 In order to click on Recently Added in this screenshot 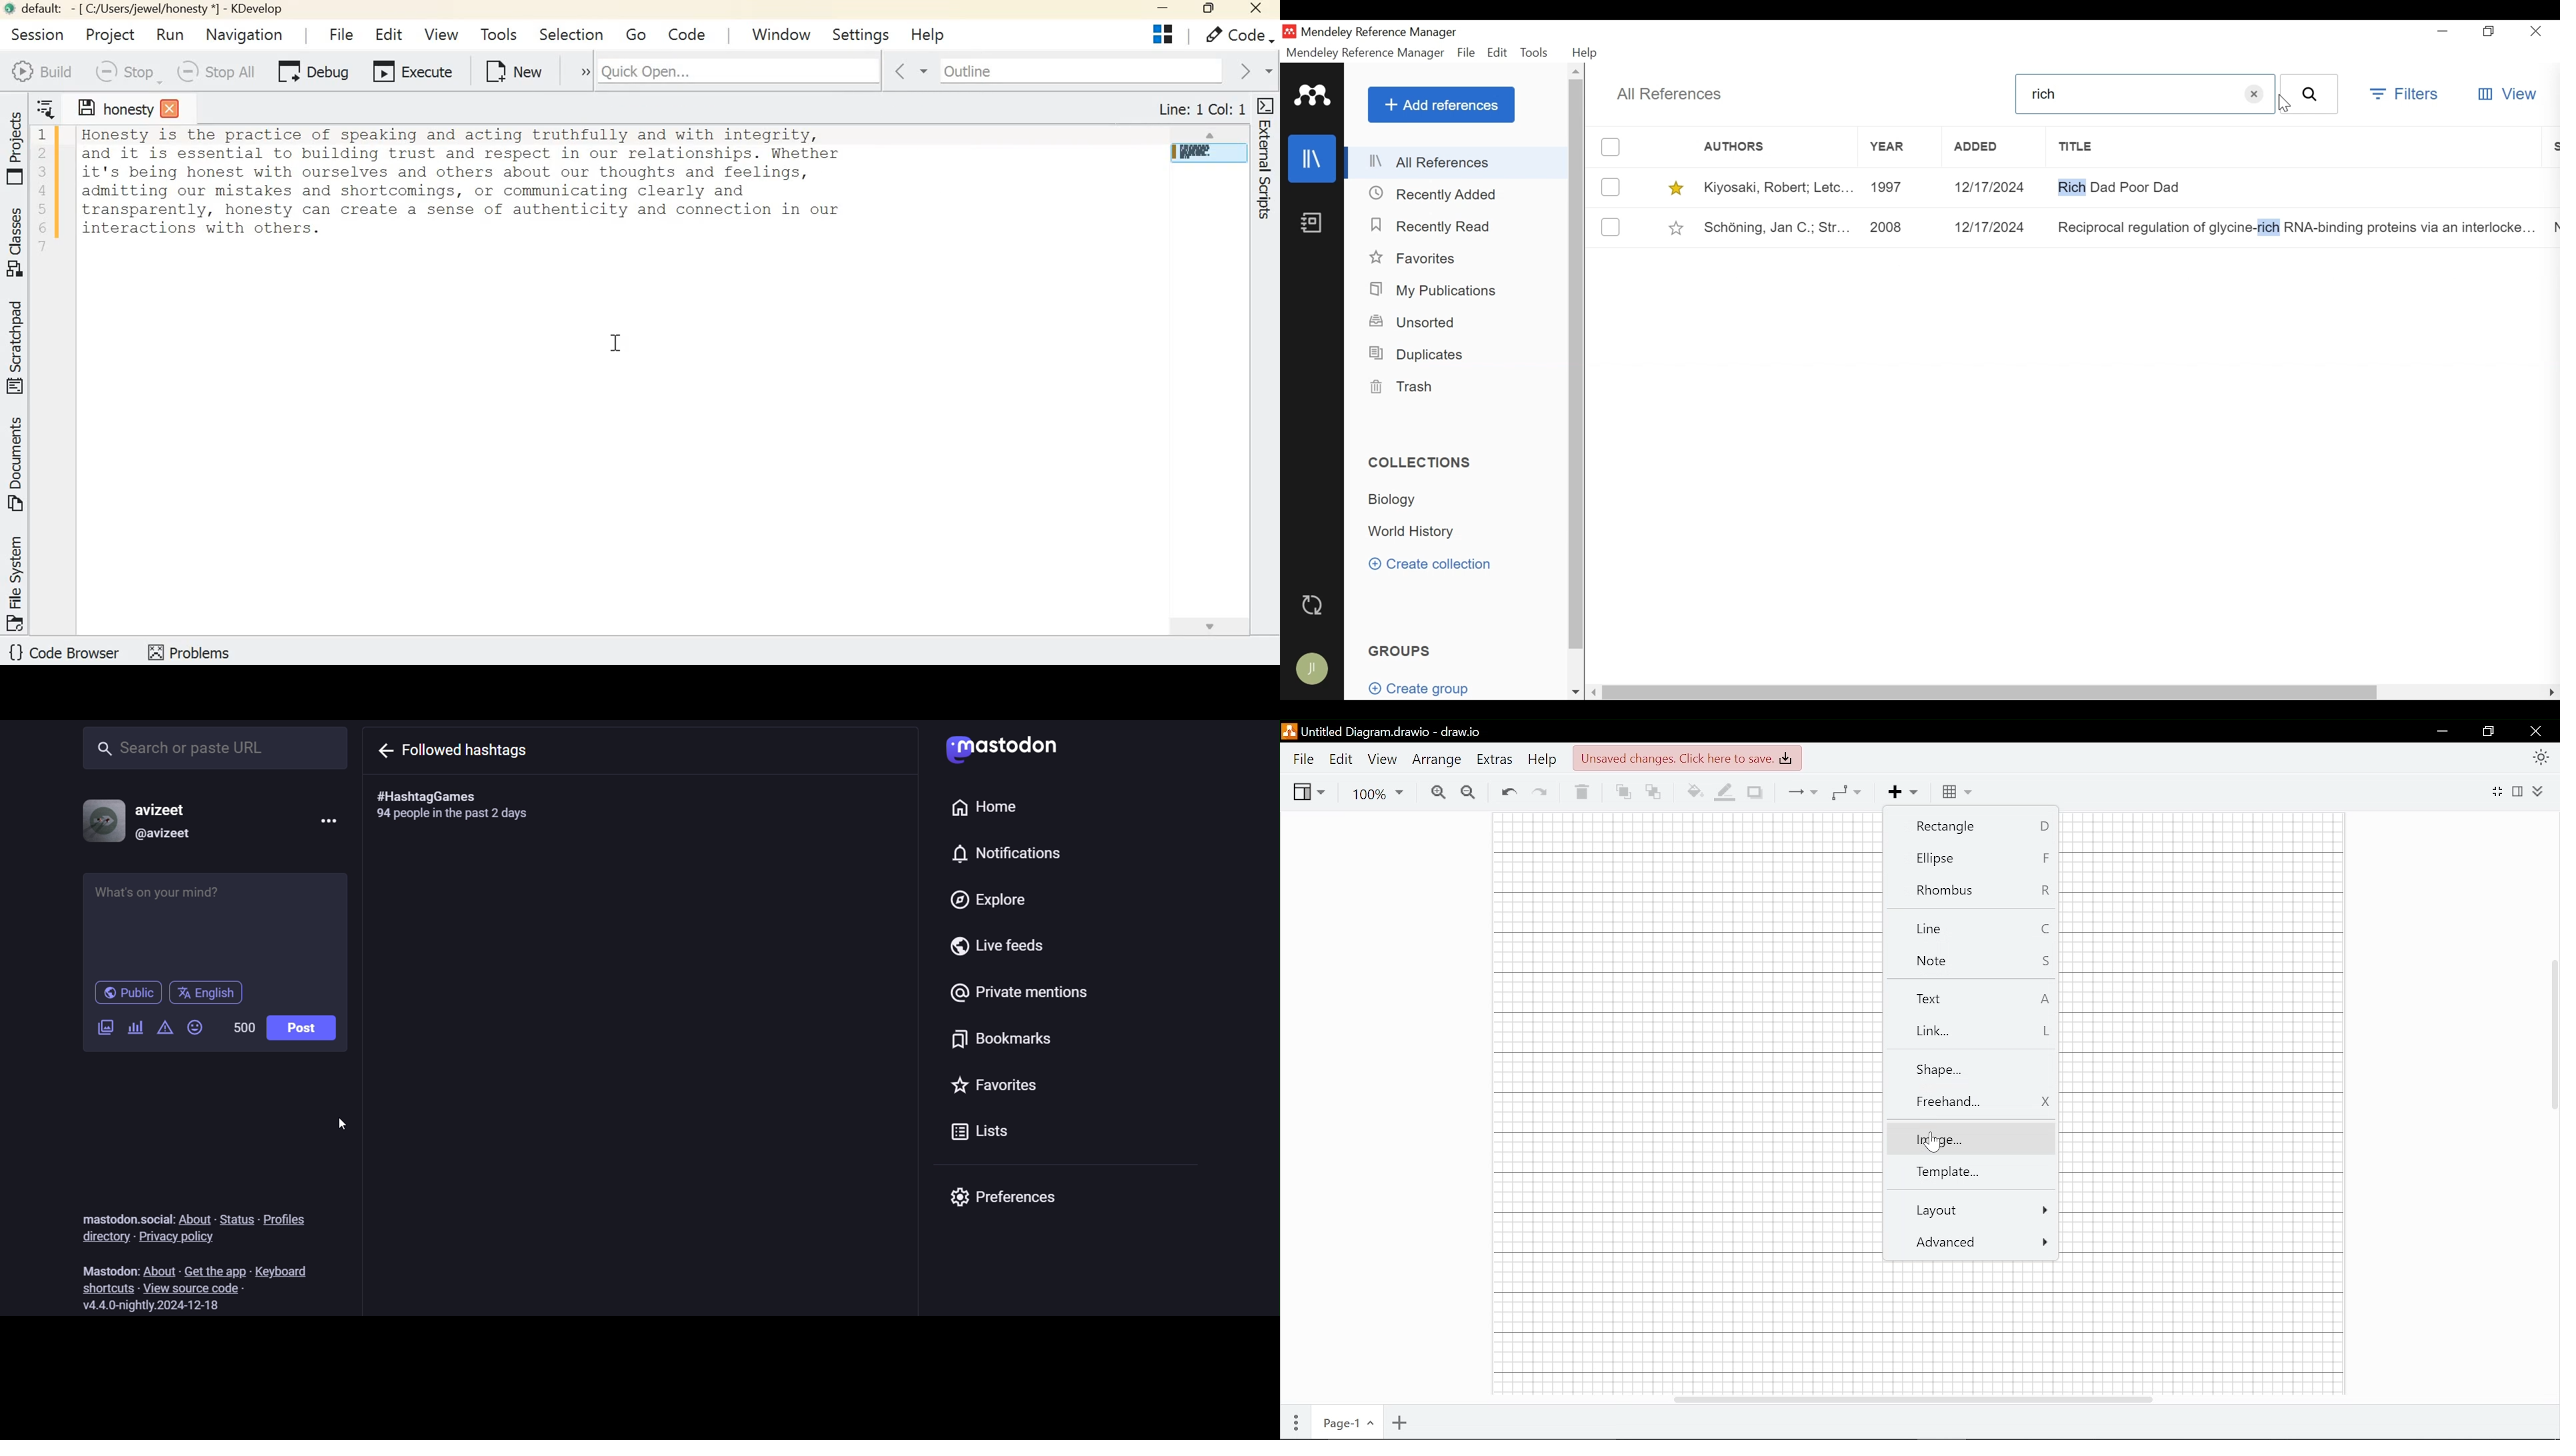, I will do `click(1439, 195)`.